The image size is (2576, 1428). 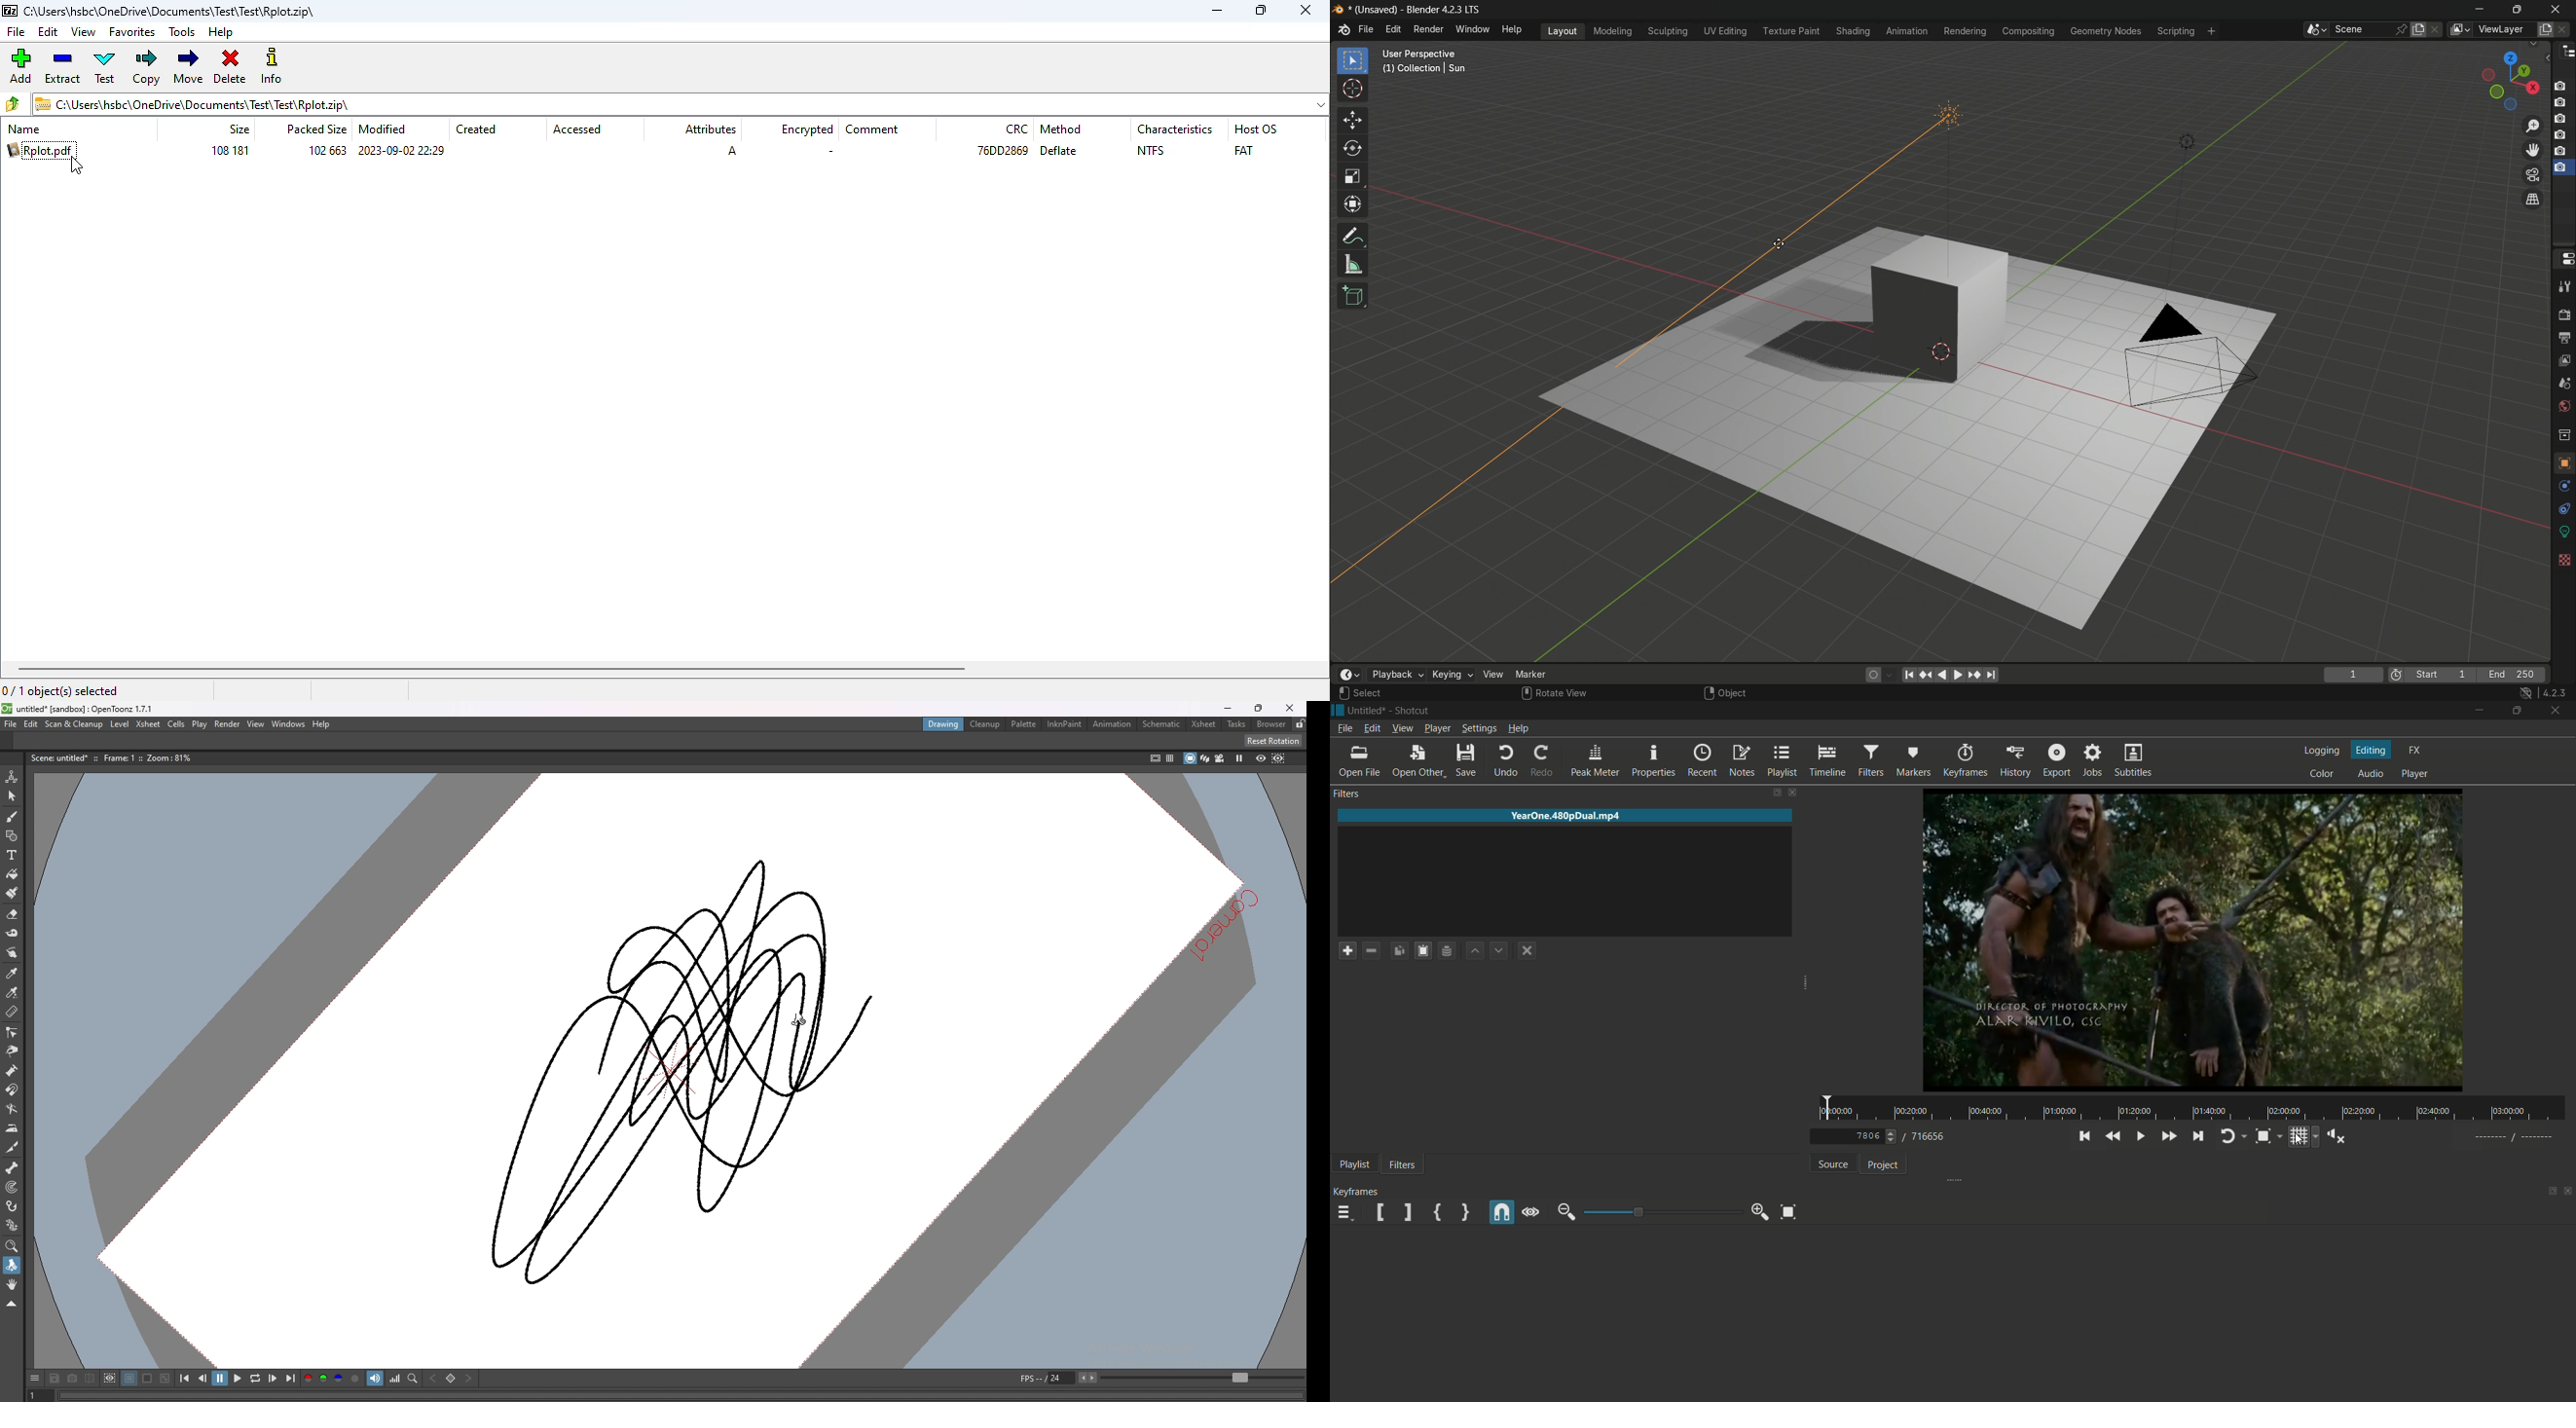 What do you see at coordinates (1338, 709) in the screenshot?
I see `app icon` at bounding box center [1338, 709].